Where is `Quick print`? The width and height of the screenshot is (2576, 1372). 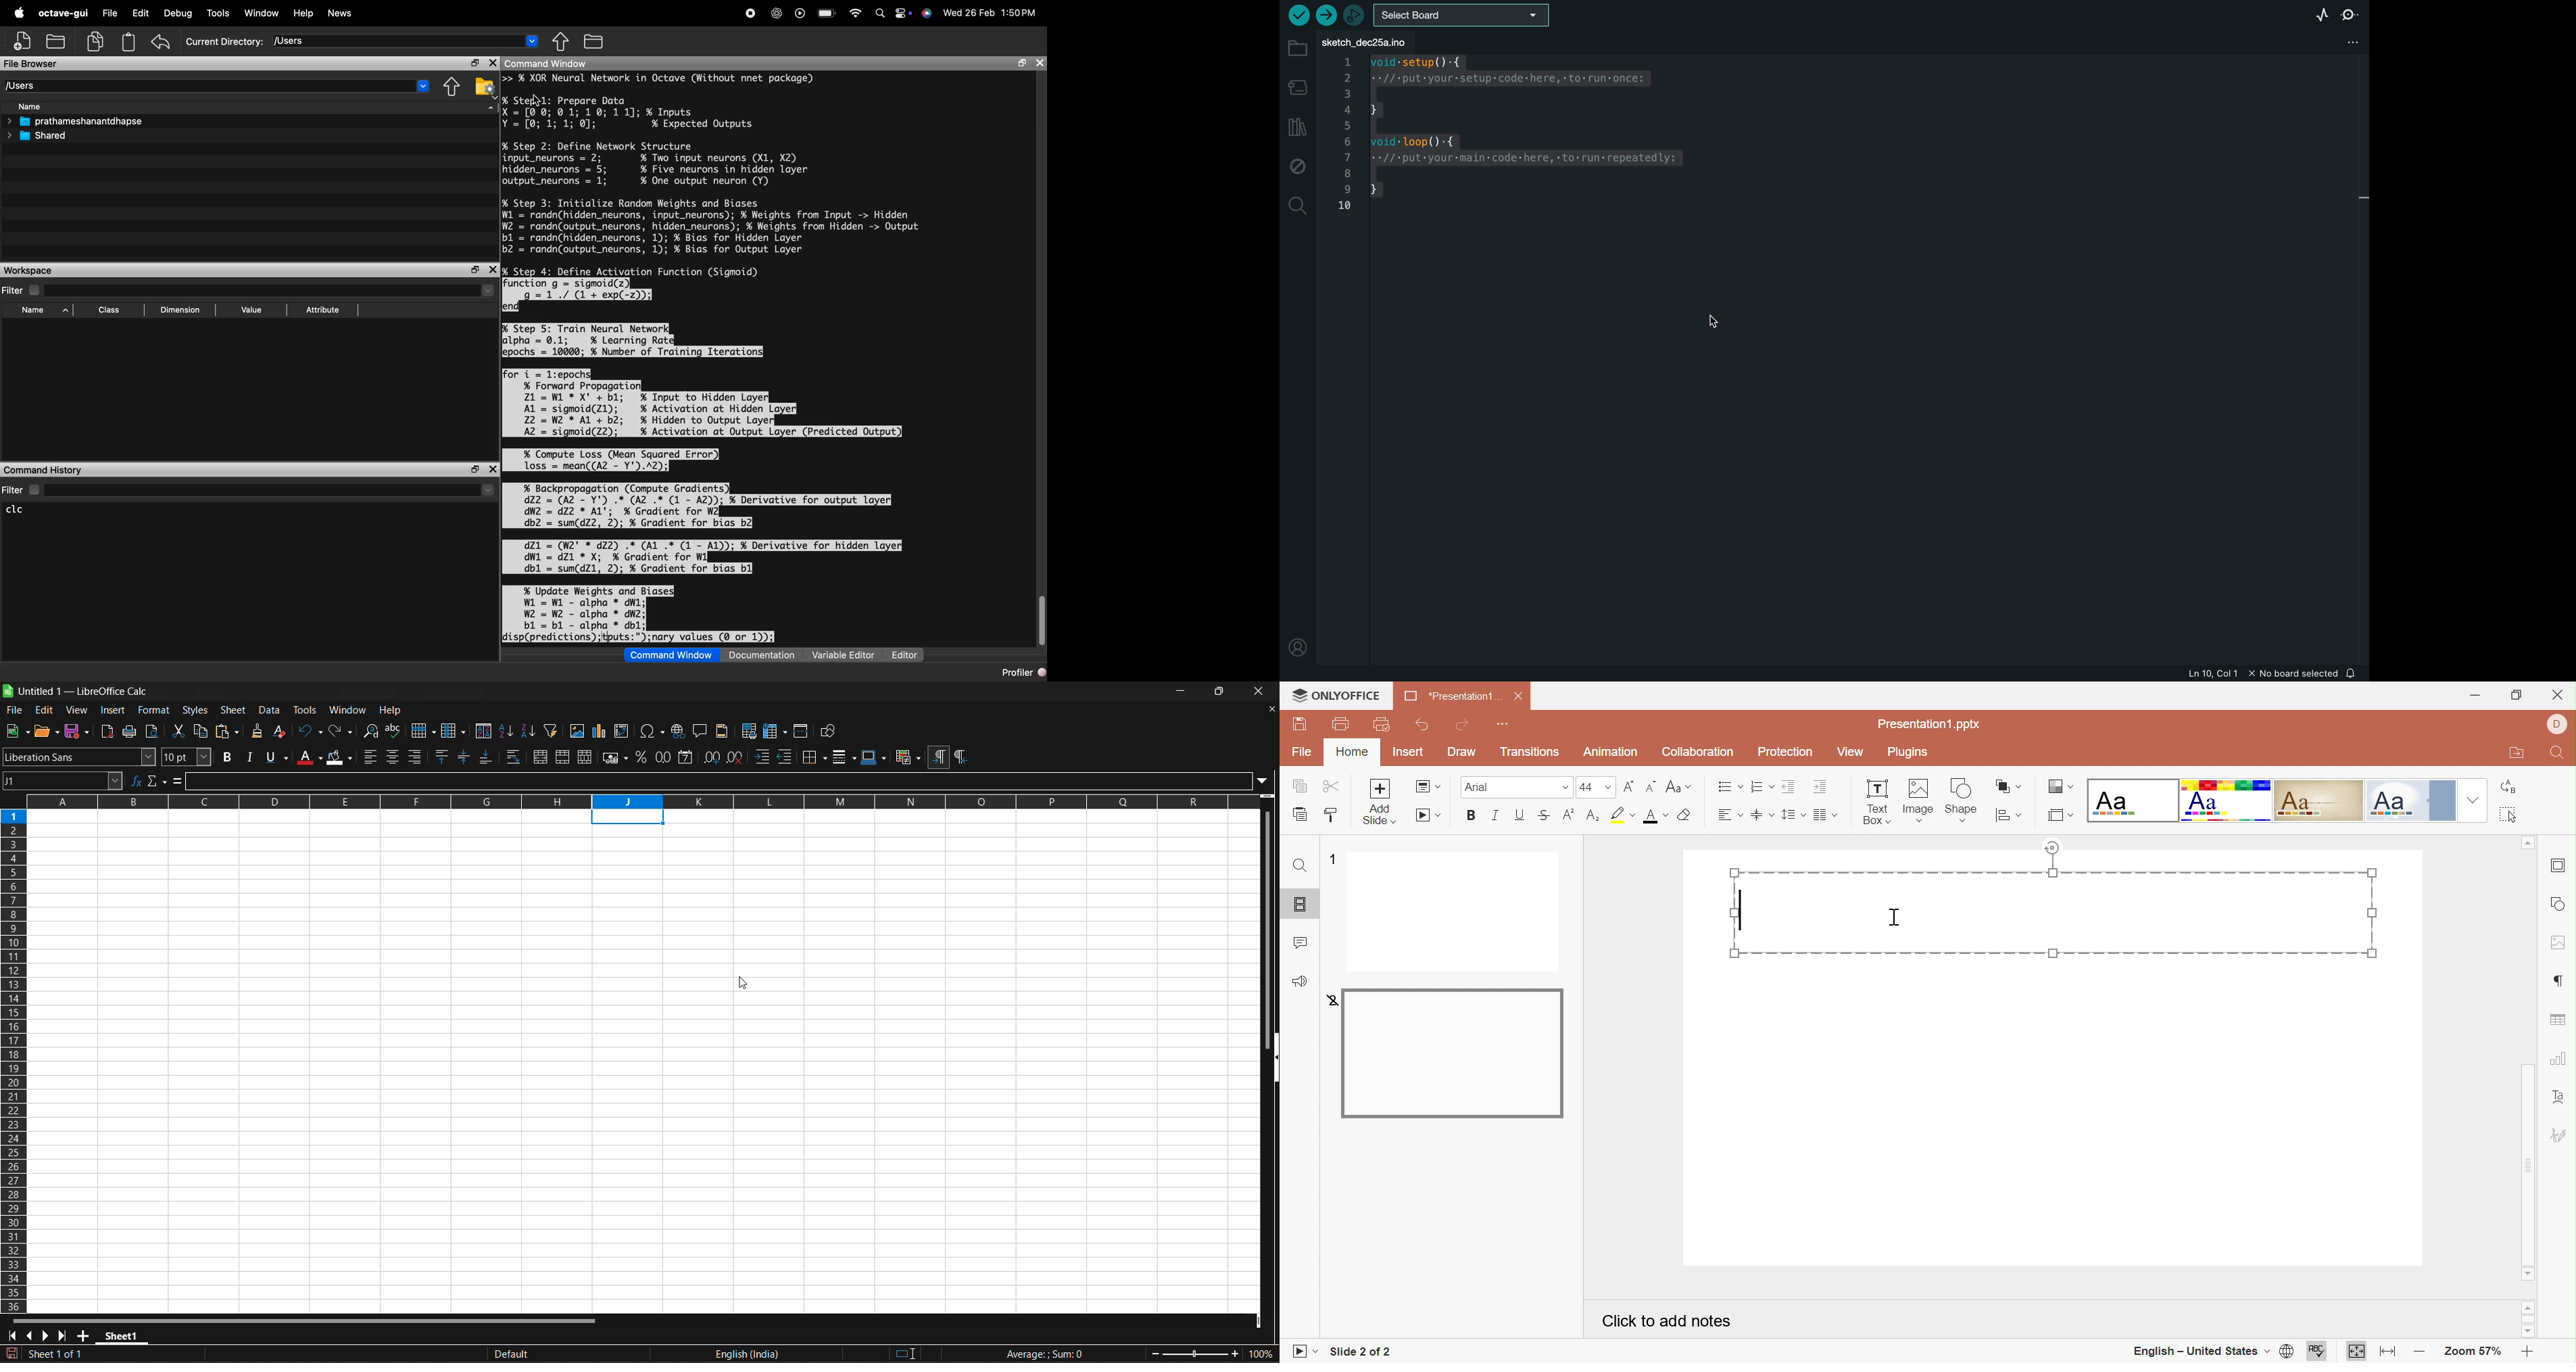 Quick print is located at coordinates (1384, 725).